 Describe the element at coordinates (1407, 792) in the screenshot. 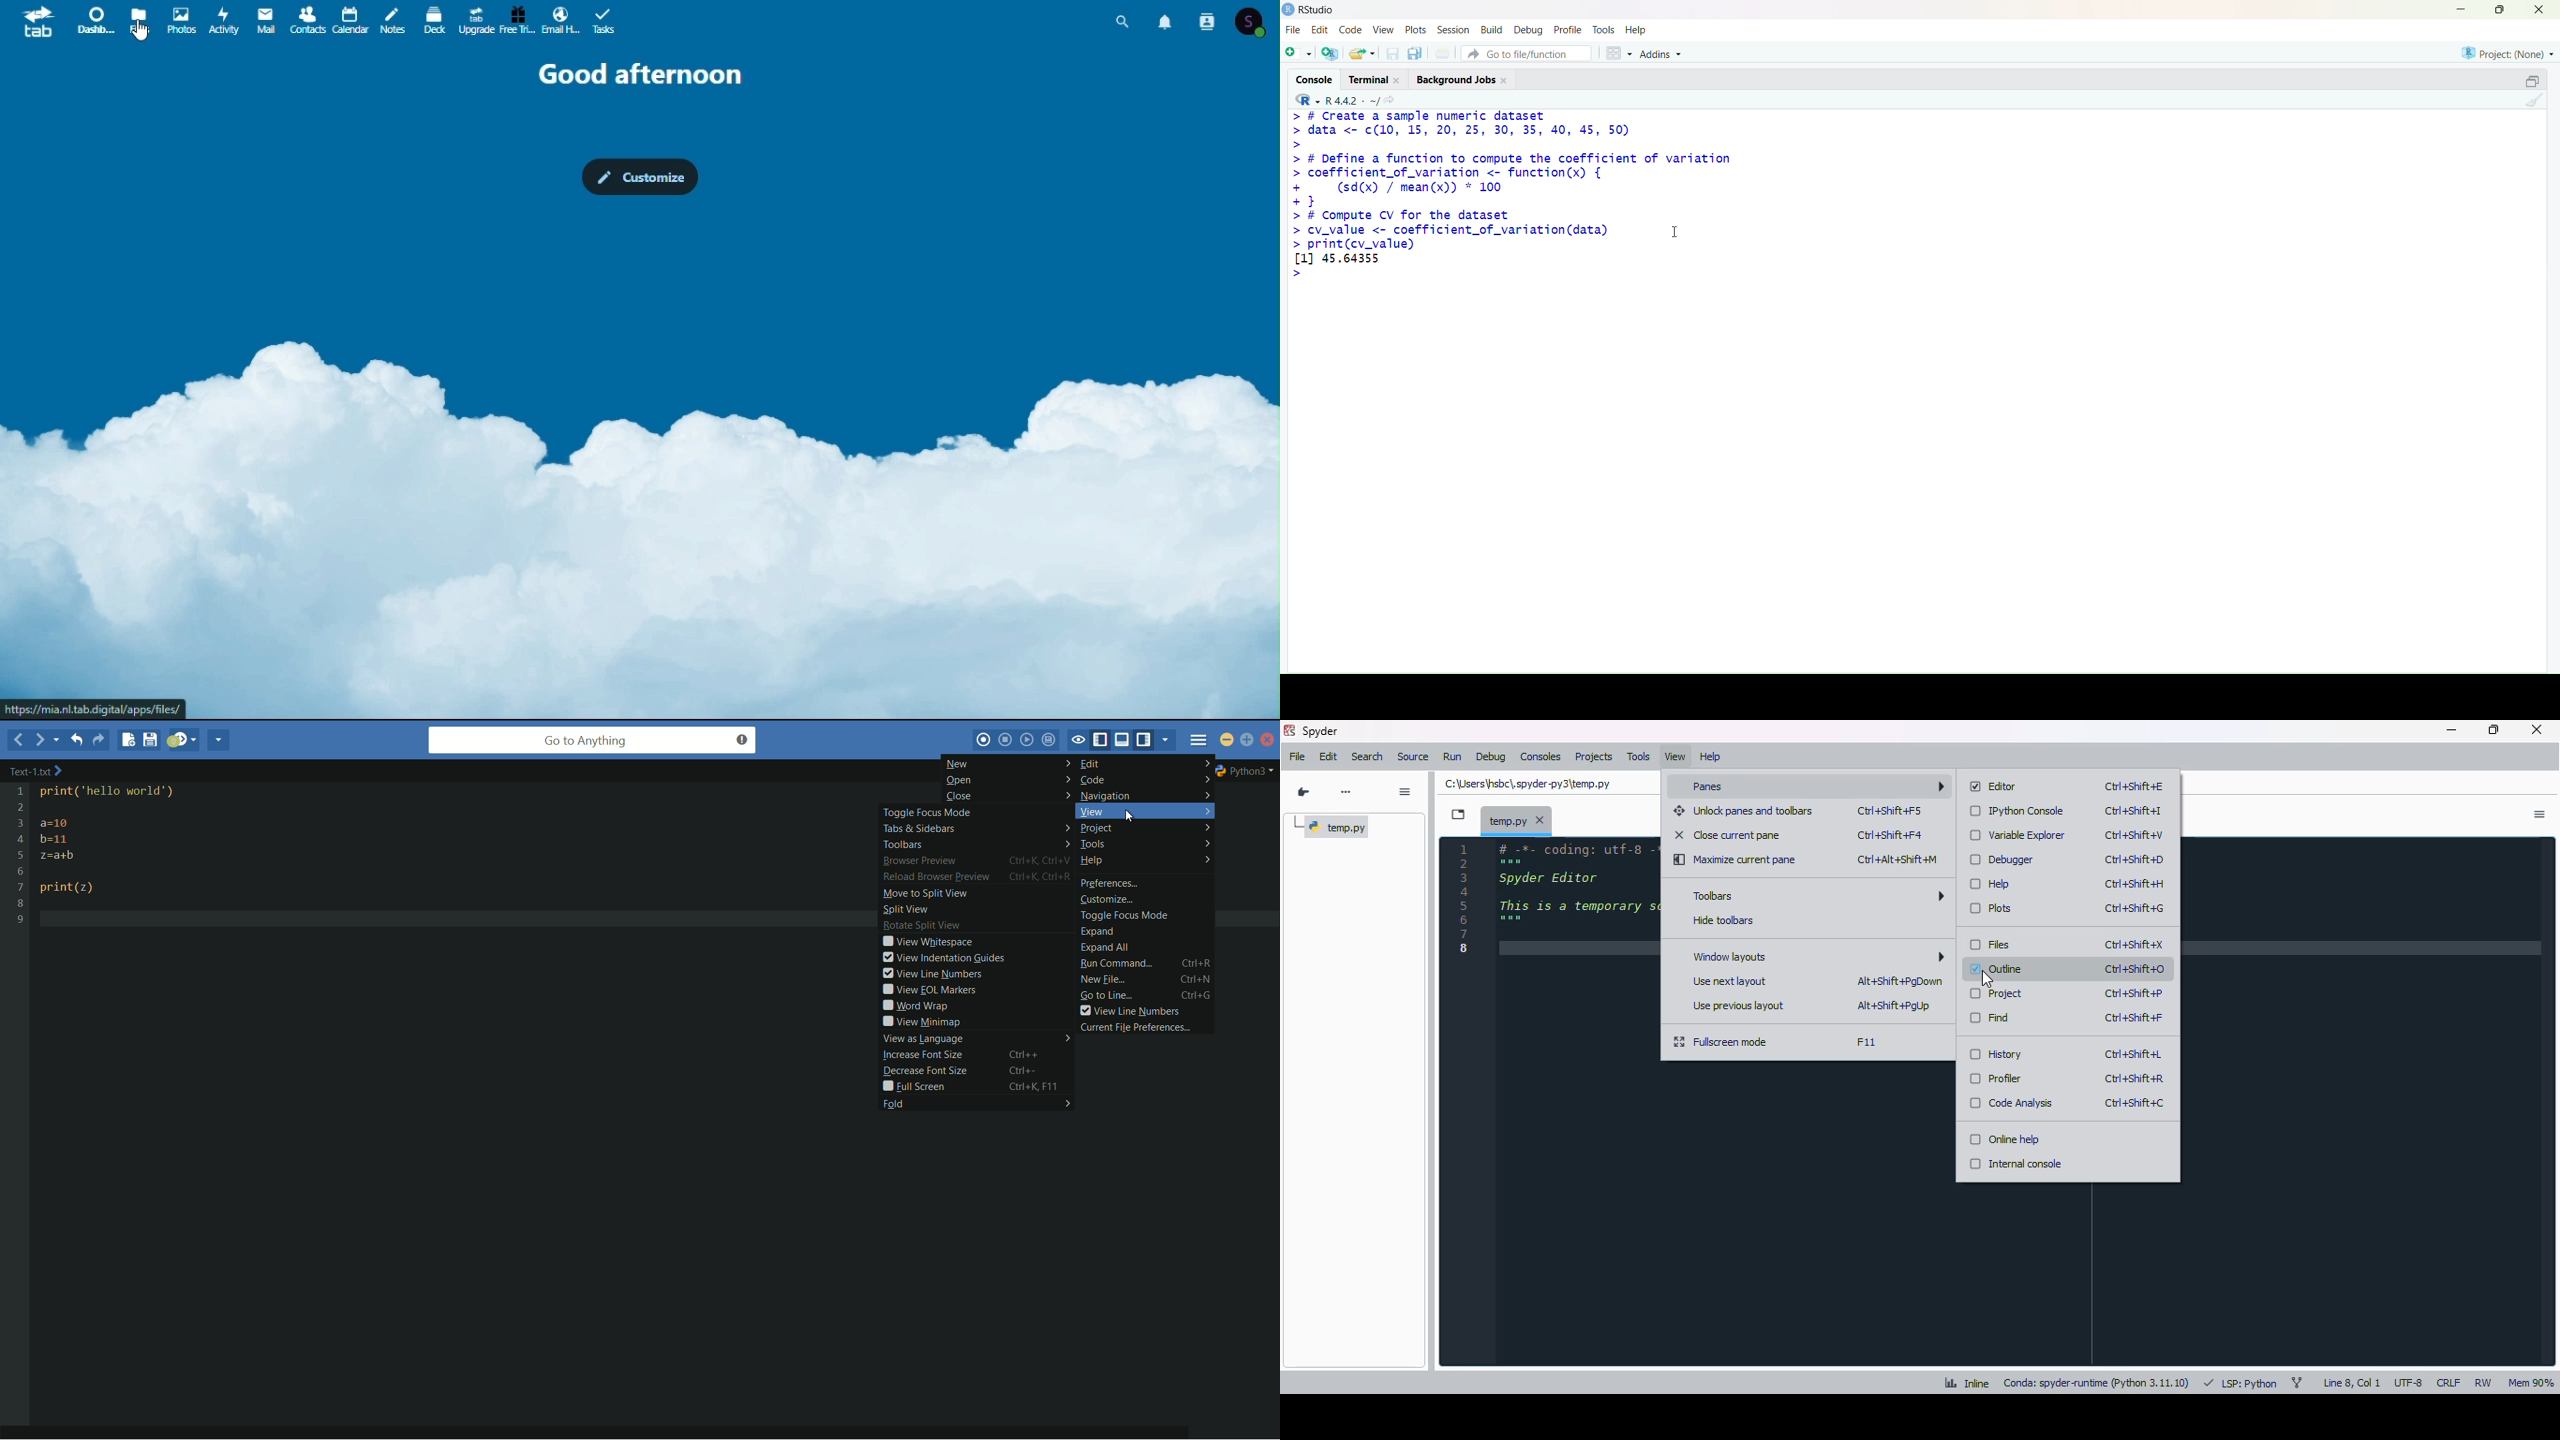

I see `options` at that location.